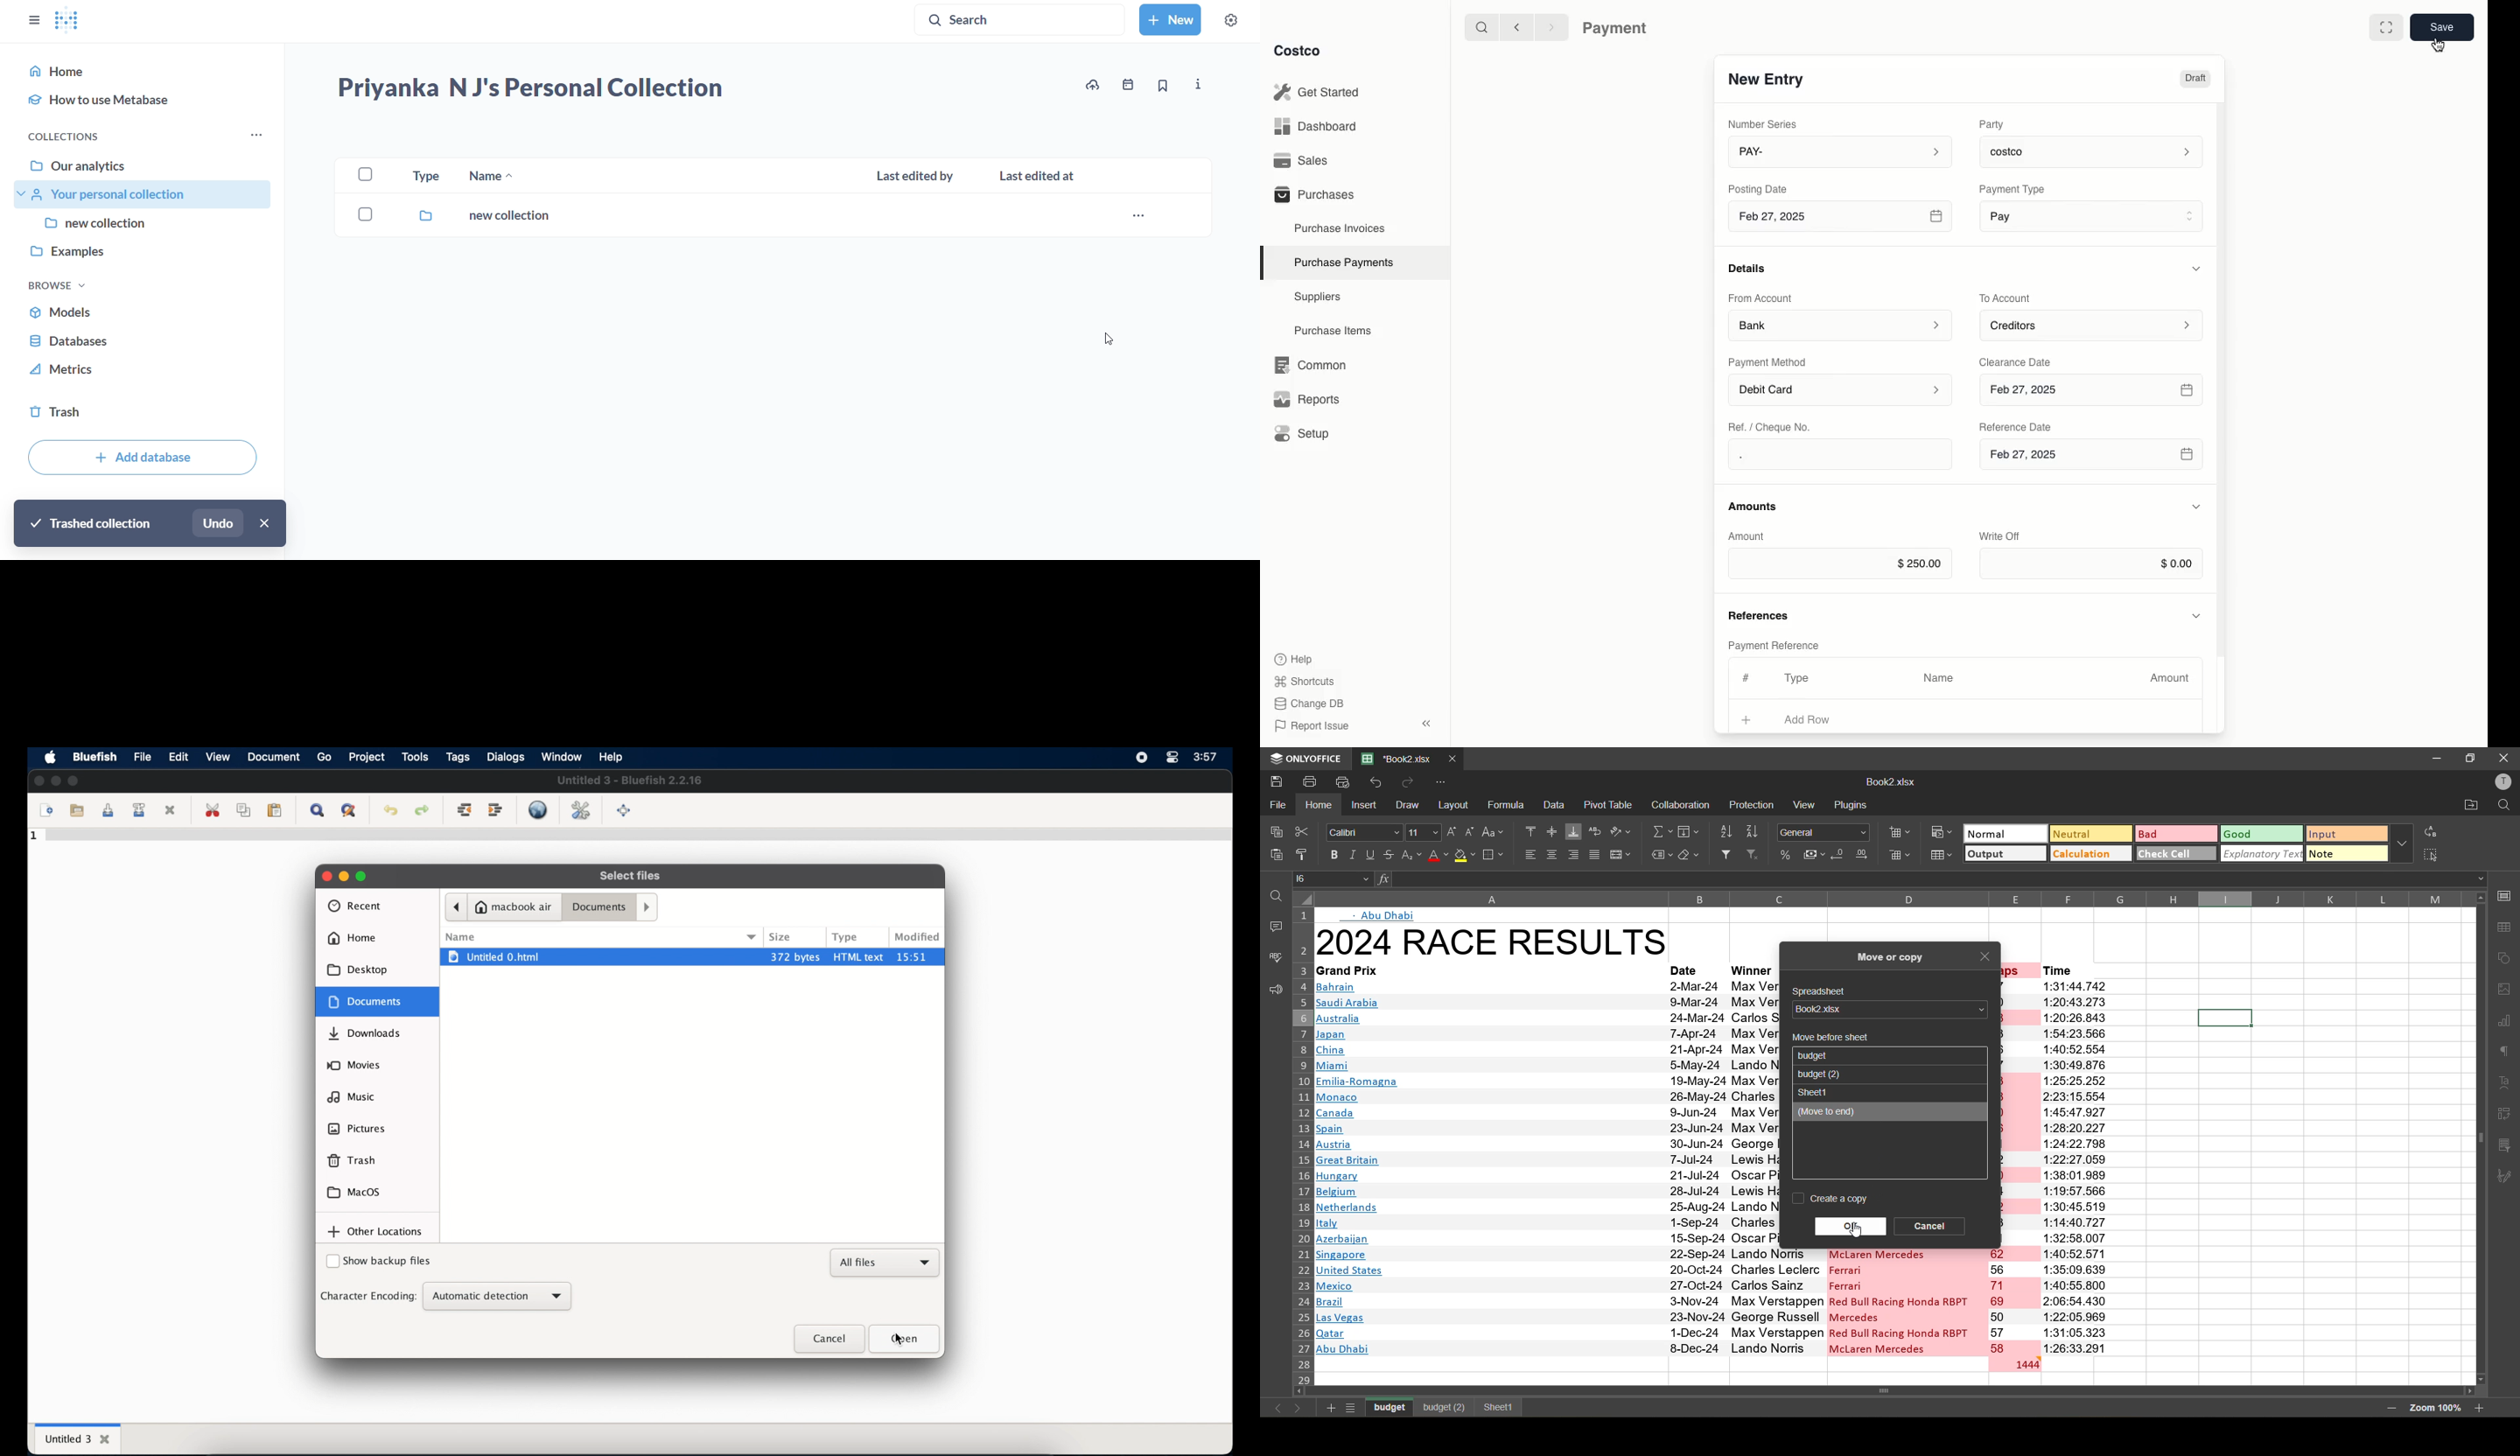 The width and height of the screenshot is (2520, 1456). I want to click on Reports, so click(1304, 397).